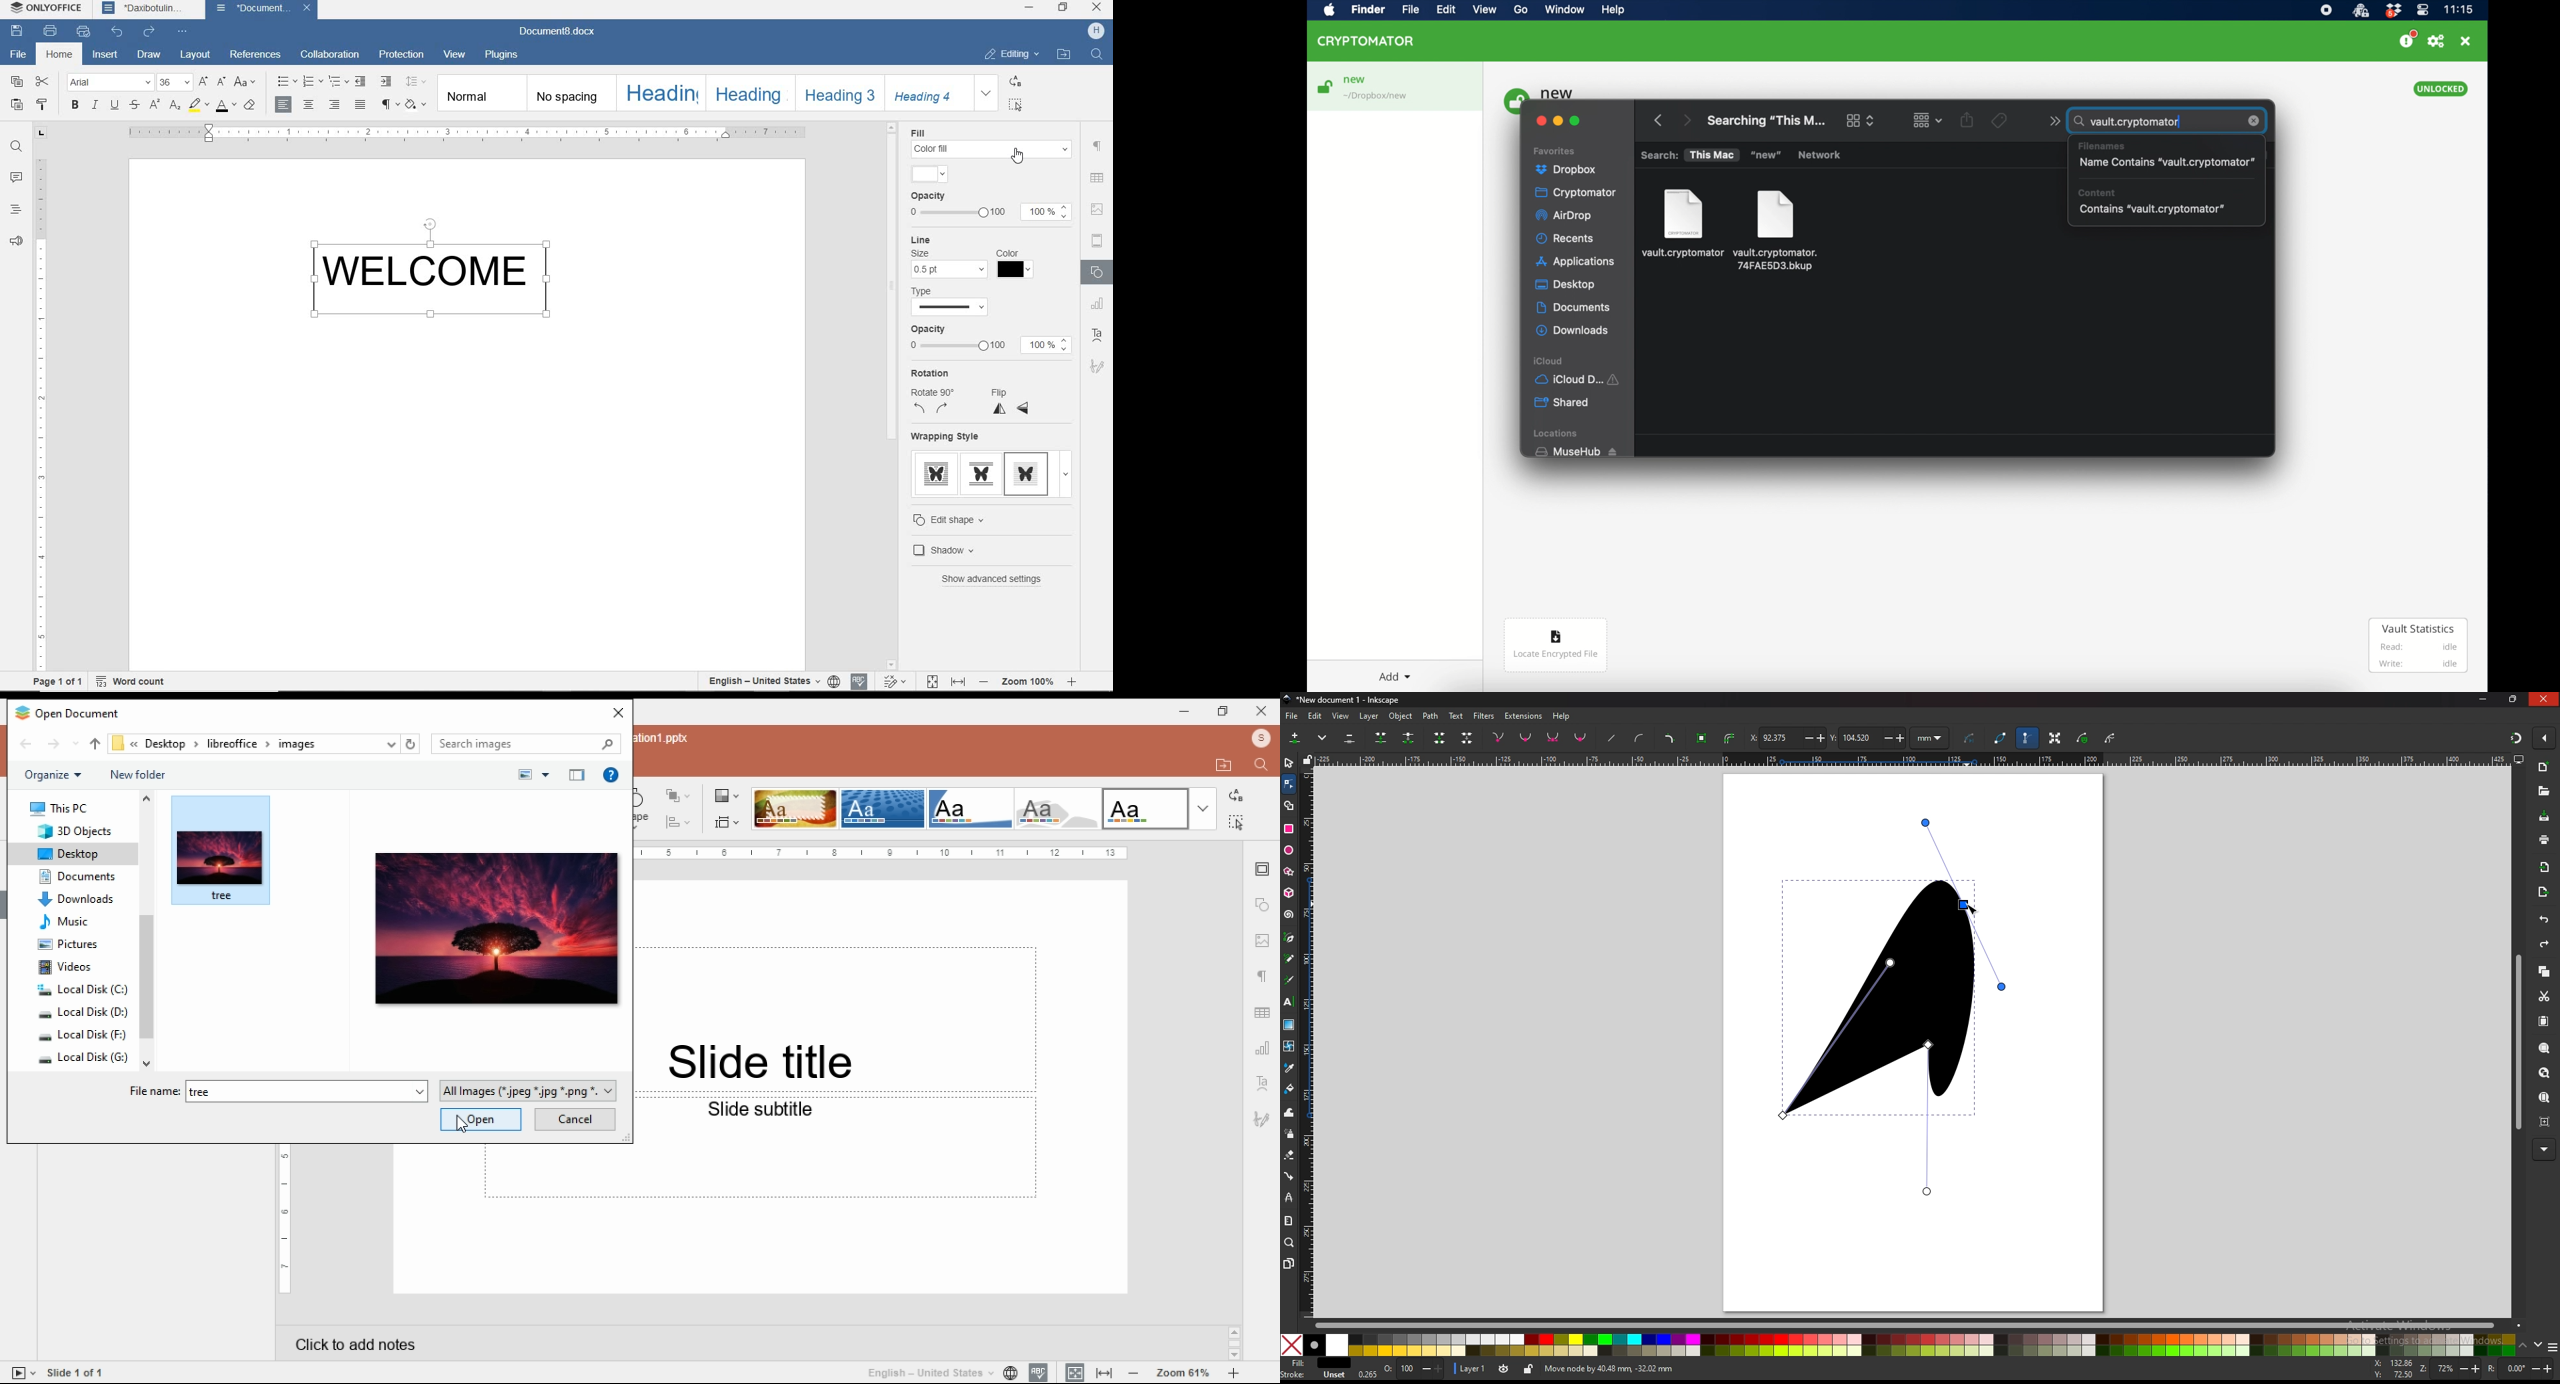  Describe the element at coordinates (116, 104) in the screenshot. I see `UNDERLINE` at that location.